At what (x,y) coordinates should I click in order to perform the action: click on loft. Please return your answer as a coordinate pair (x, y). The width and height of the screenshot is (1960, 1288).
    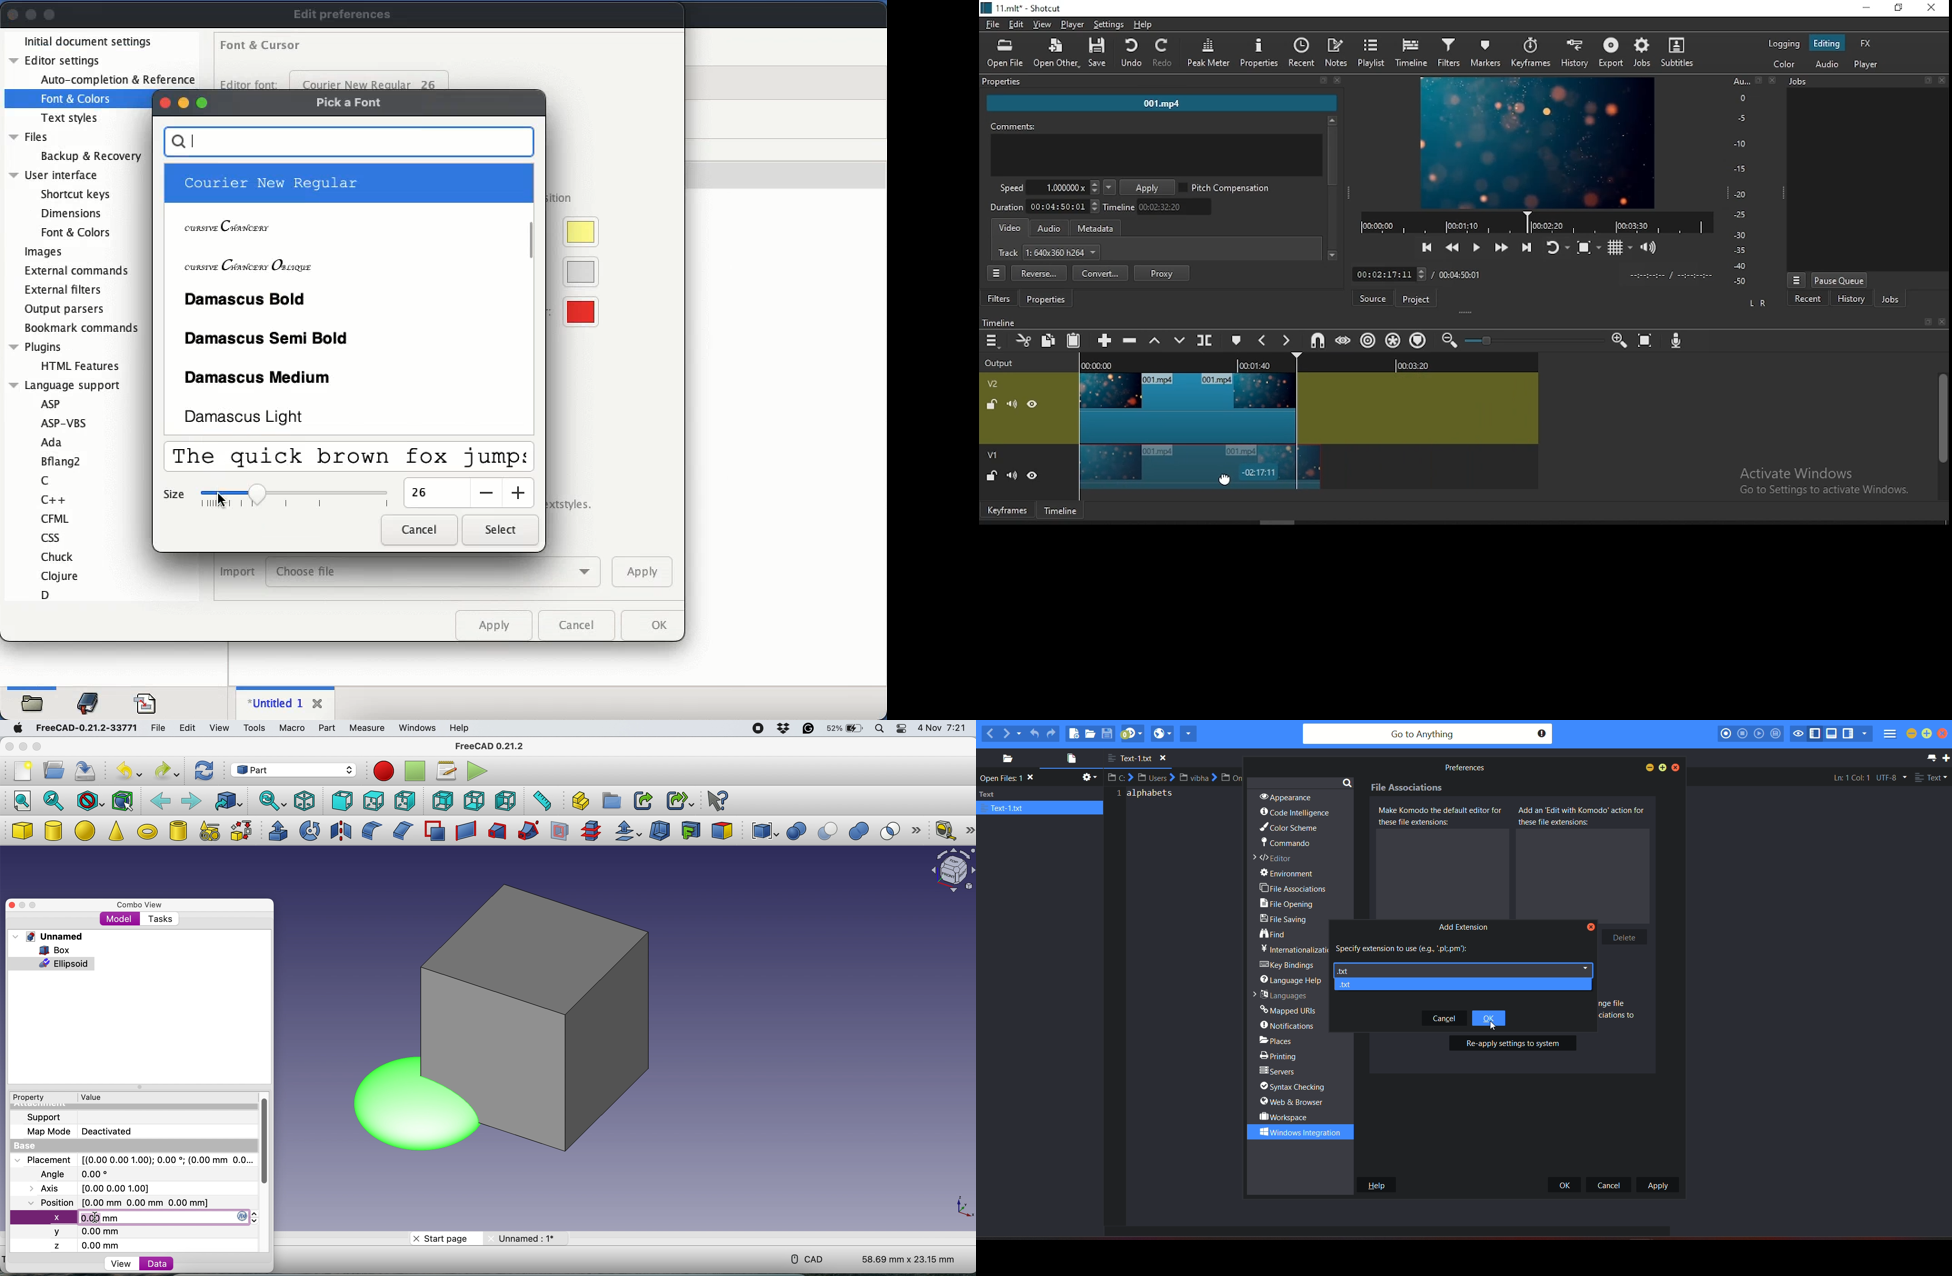
    Looking at the image, I should click on (496, 832).